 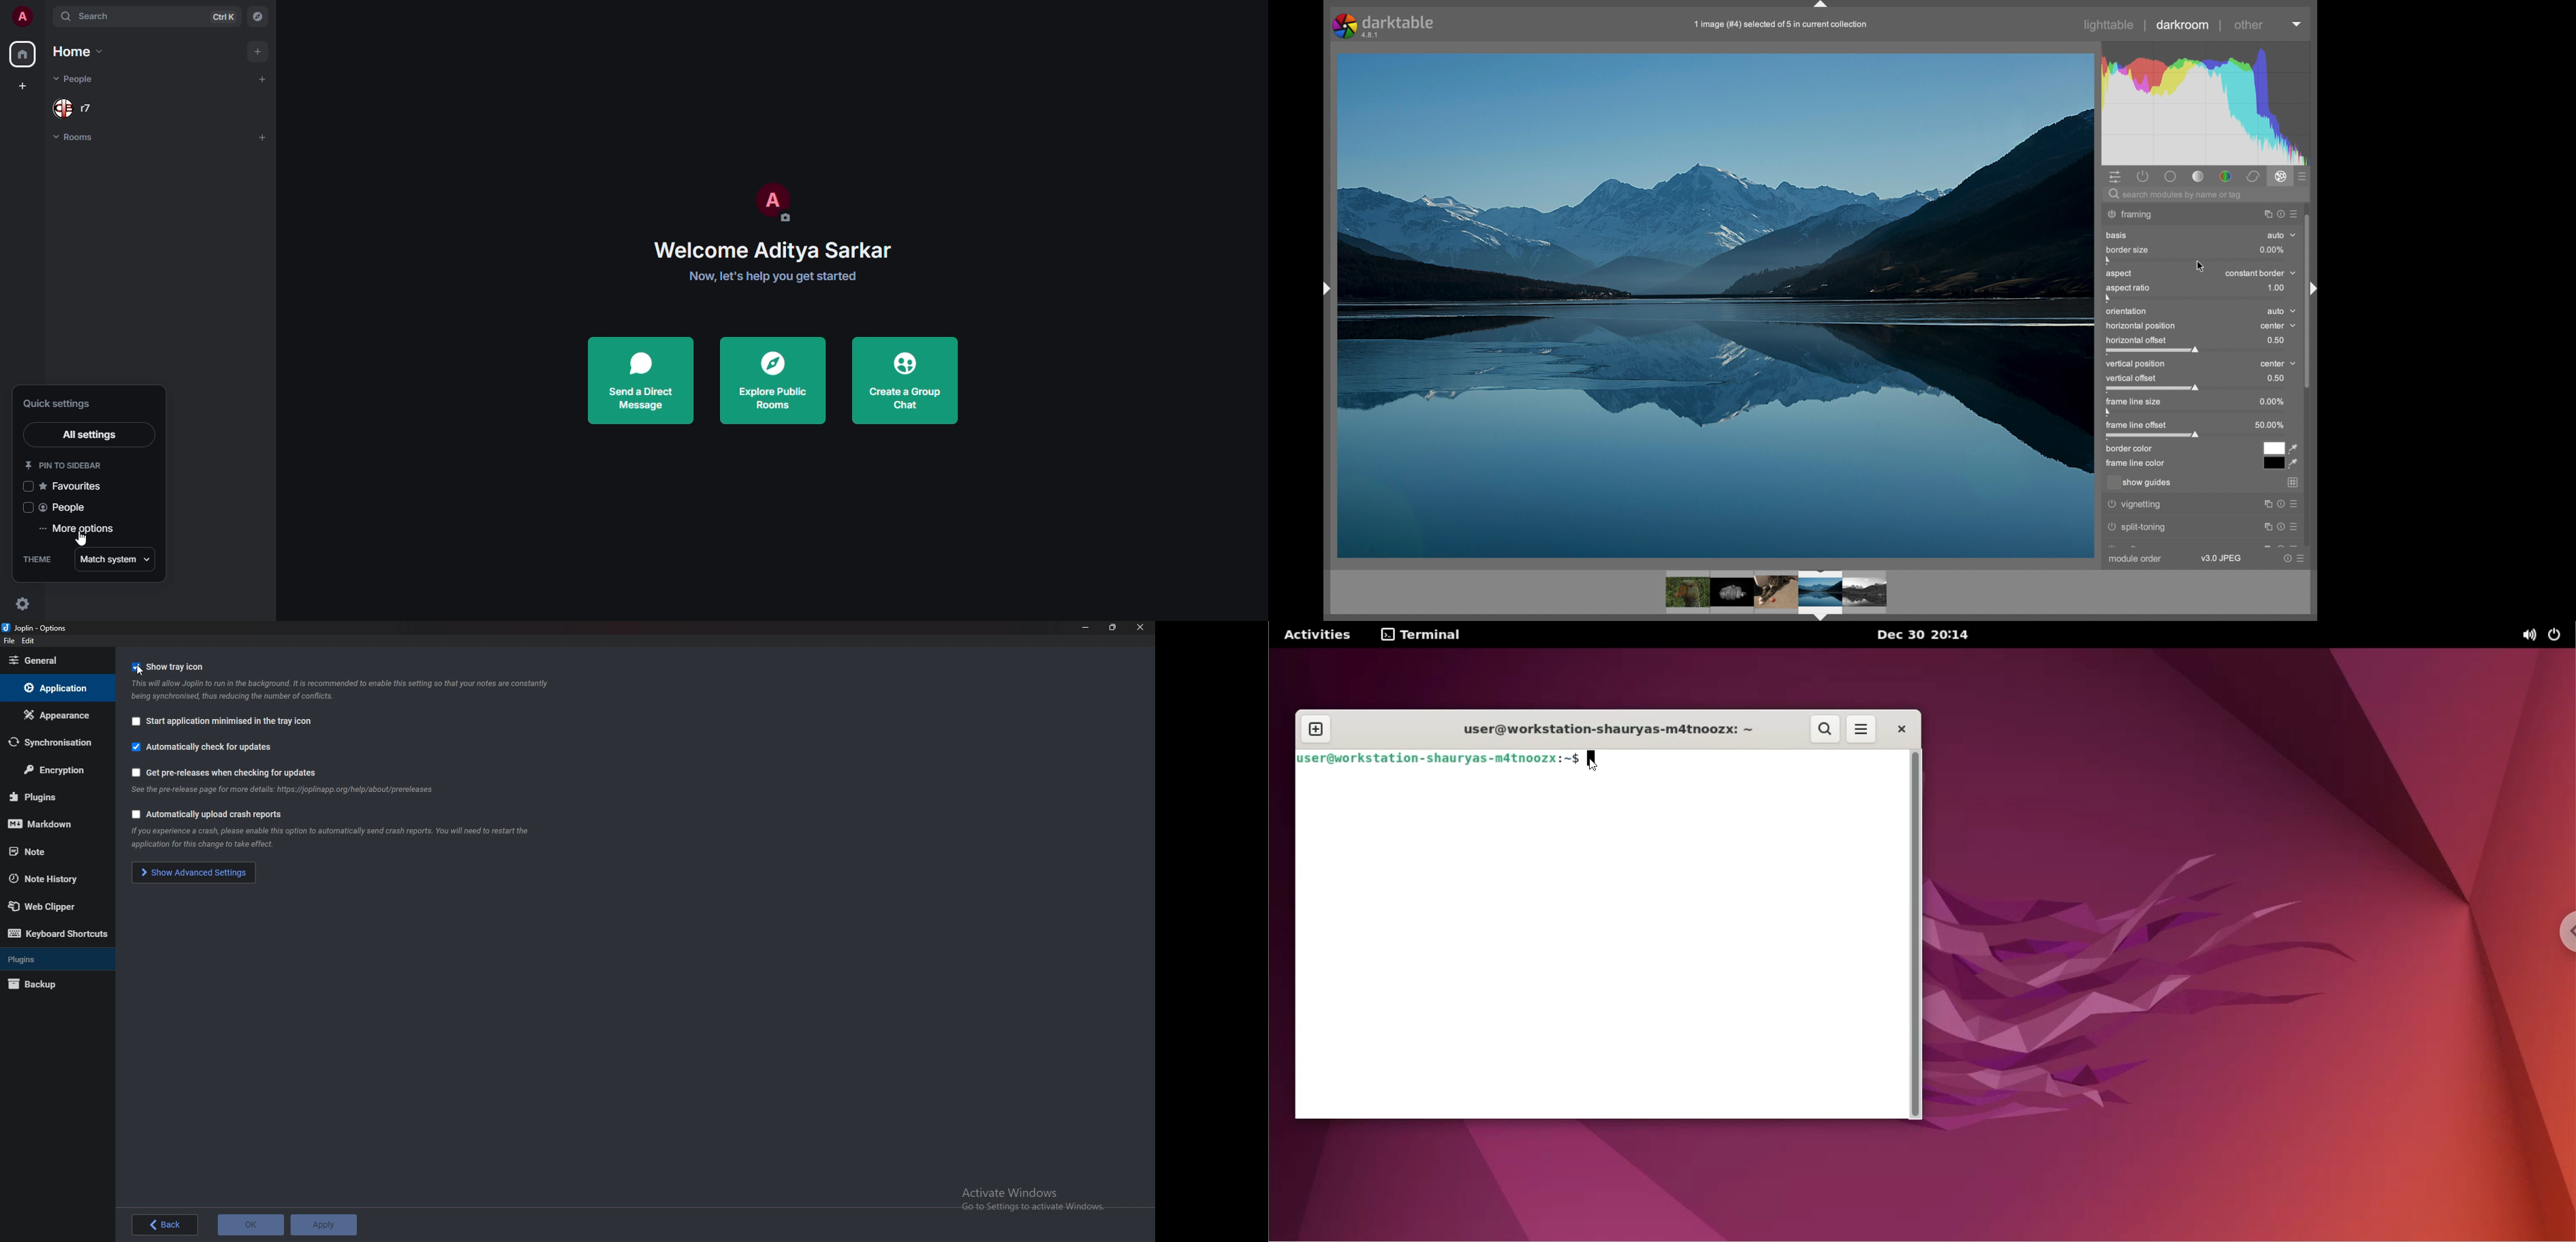 I want to click on rooms, so click(x=74, y=138).